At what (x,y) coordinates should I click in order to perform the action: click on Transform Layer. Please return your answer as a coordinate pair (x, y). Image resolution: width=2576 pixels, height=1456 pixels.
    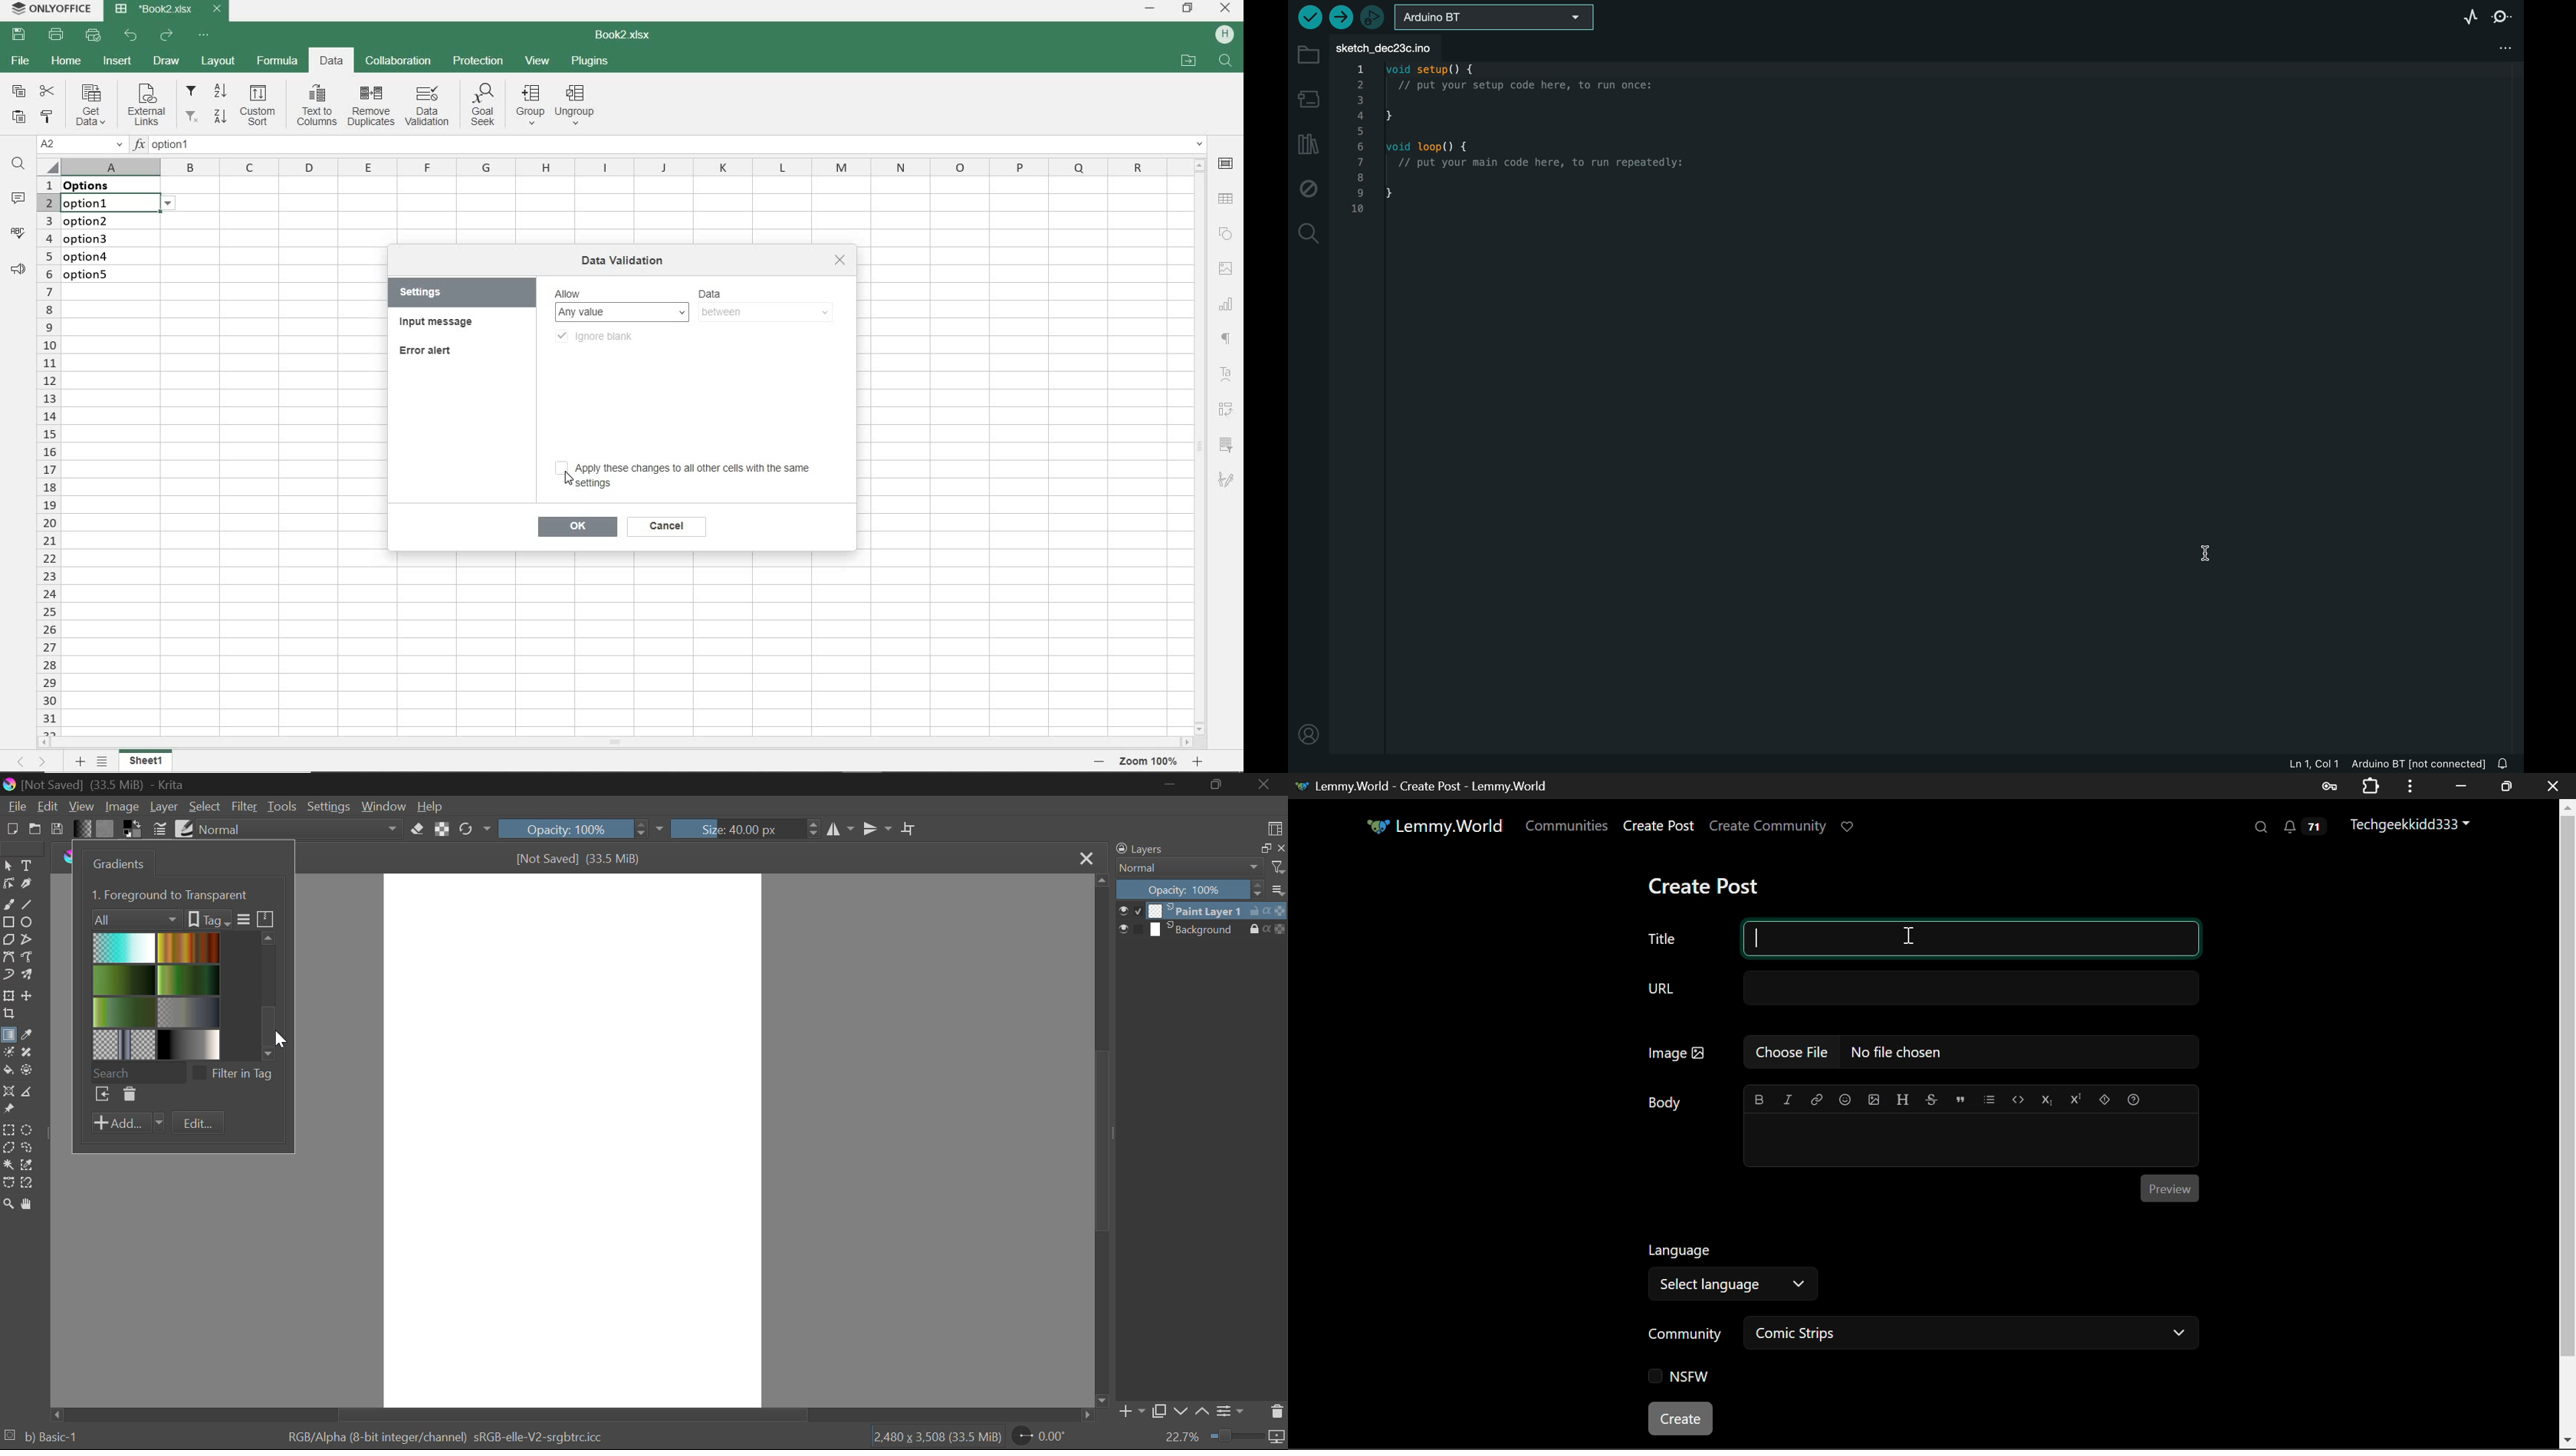
    Looking at the image, I should click on (8, 996).